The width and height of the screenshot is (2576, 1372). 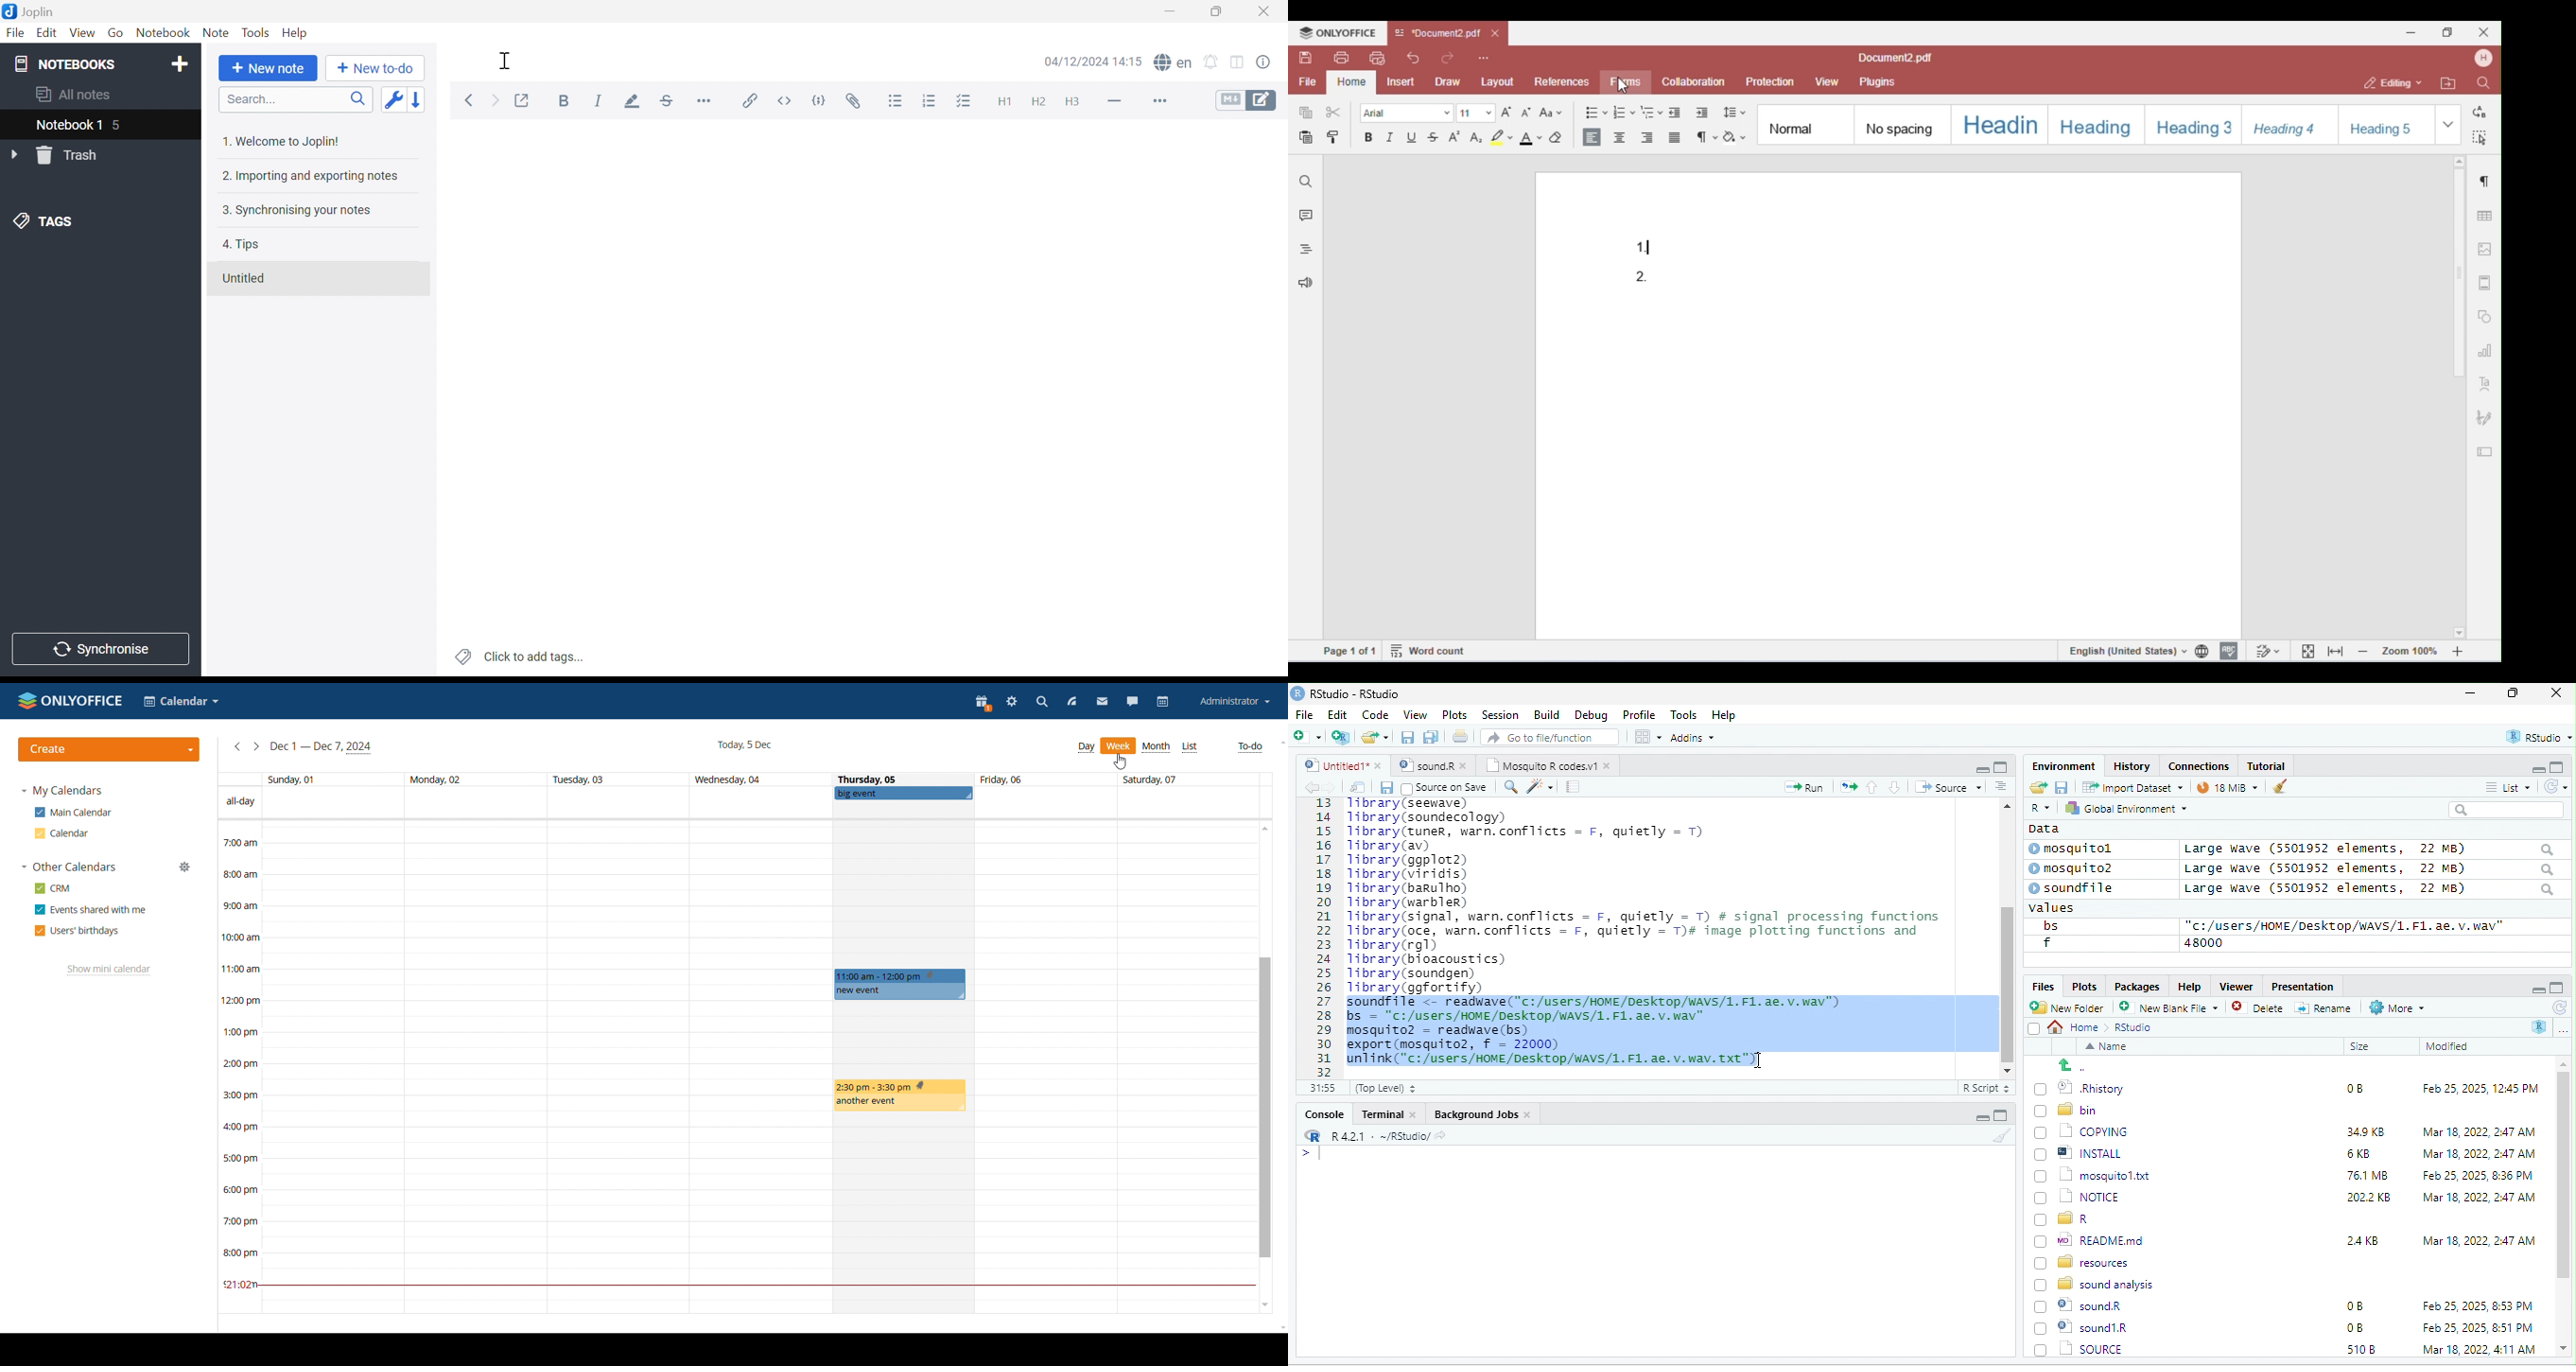 I want to click on search, so click(x=2506, y=810).